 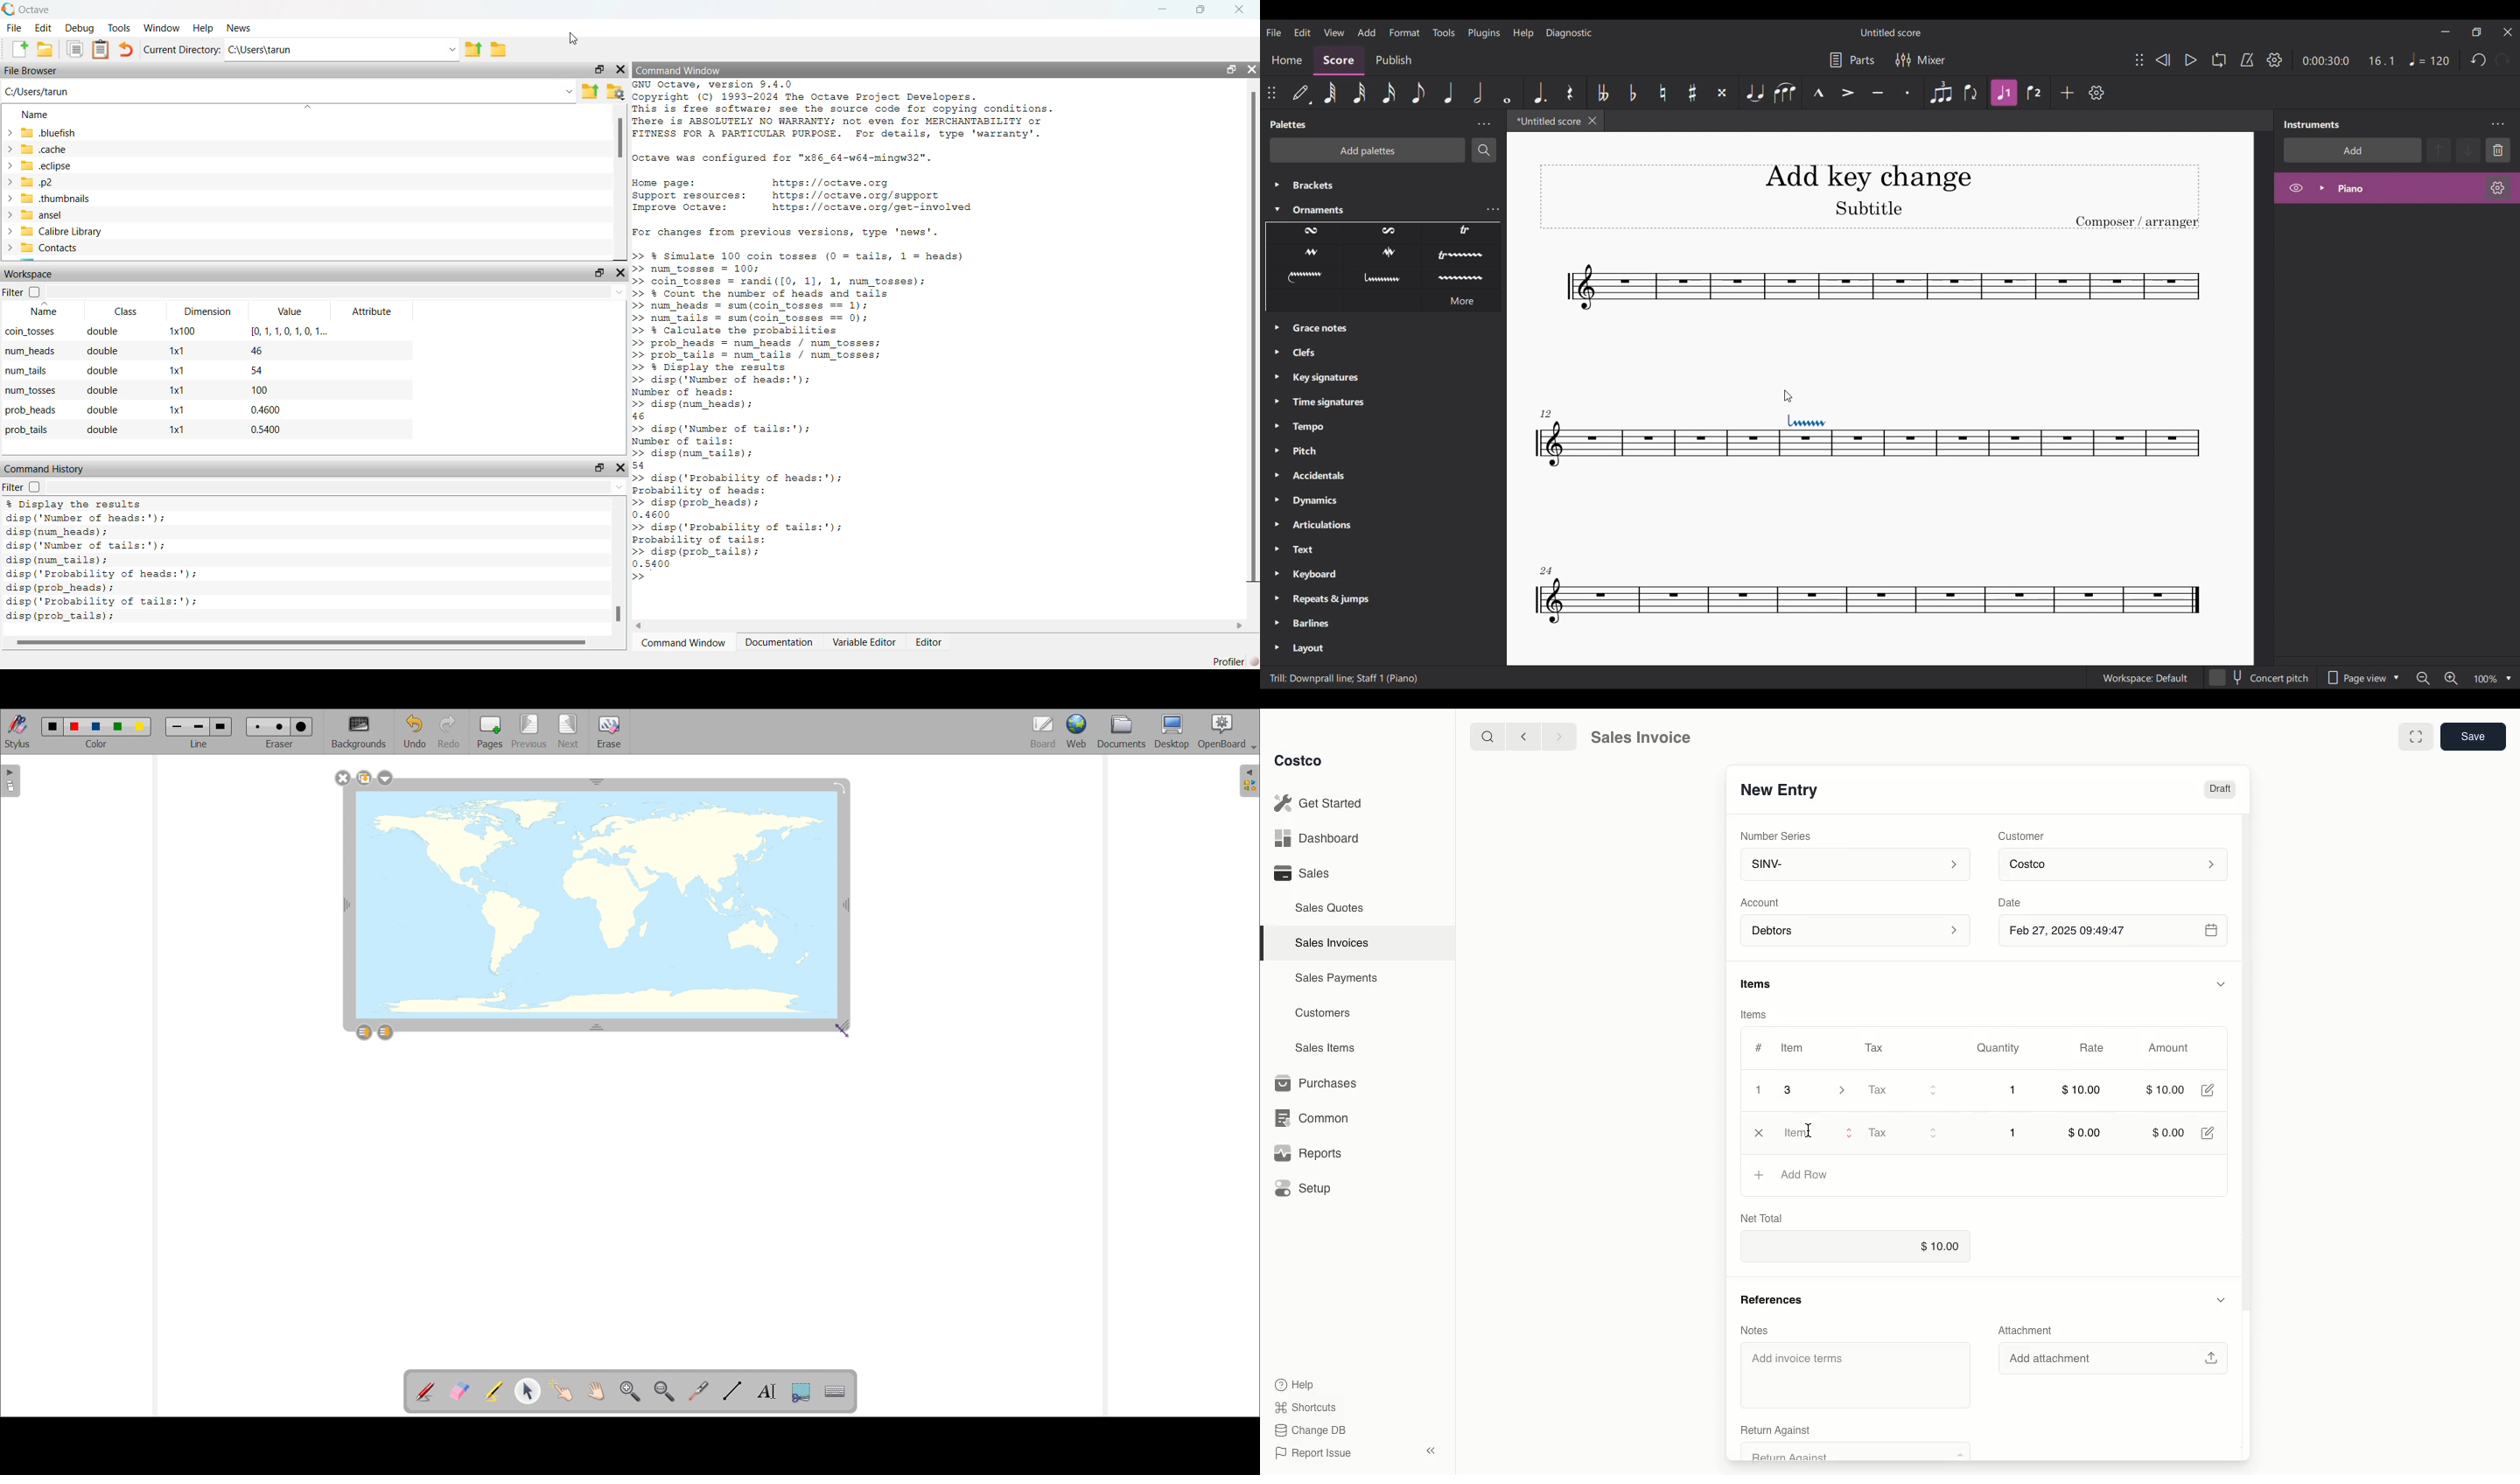 I want to click on Editor, so click(x=929, y=642).